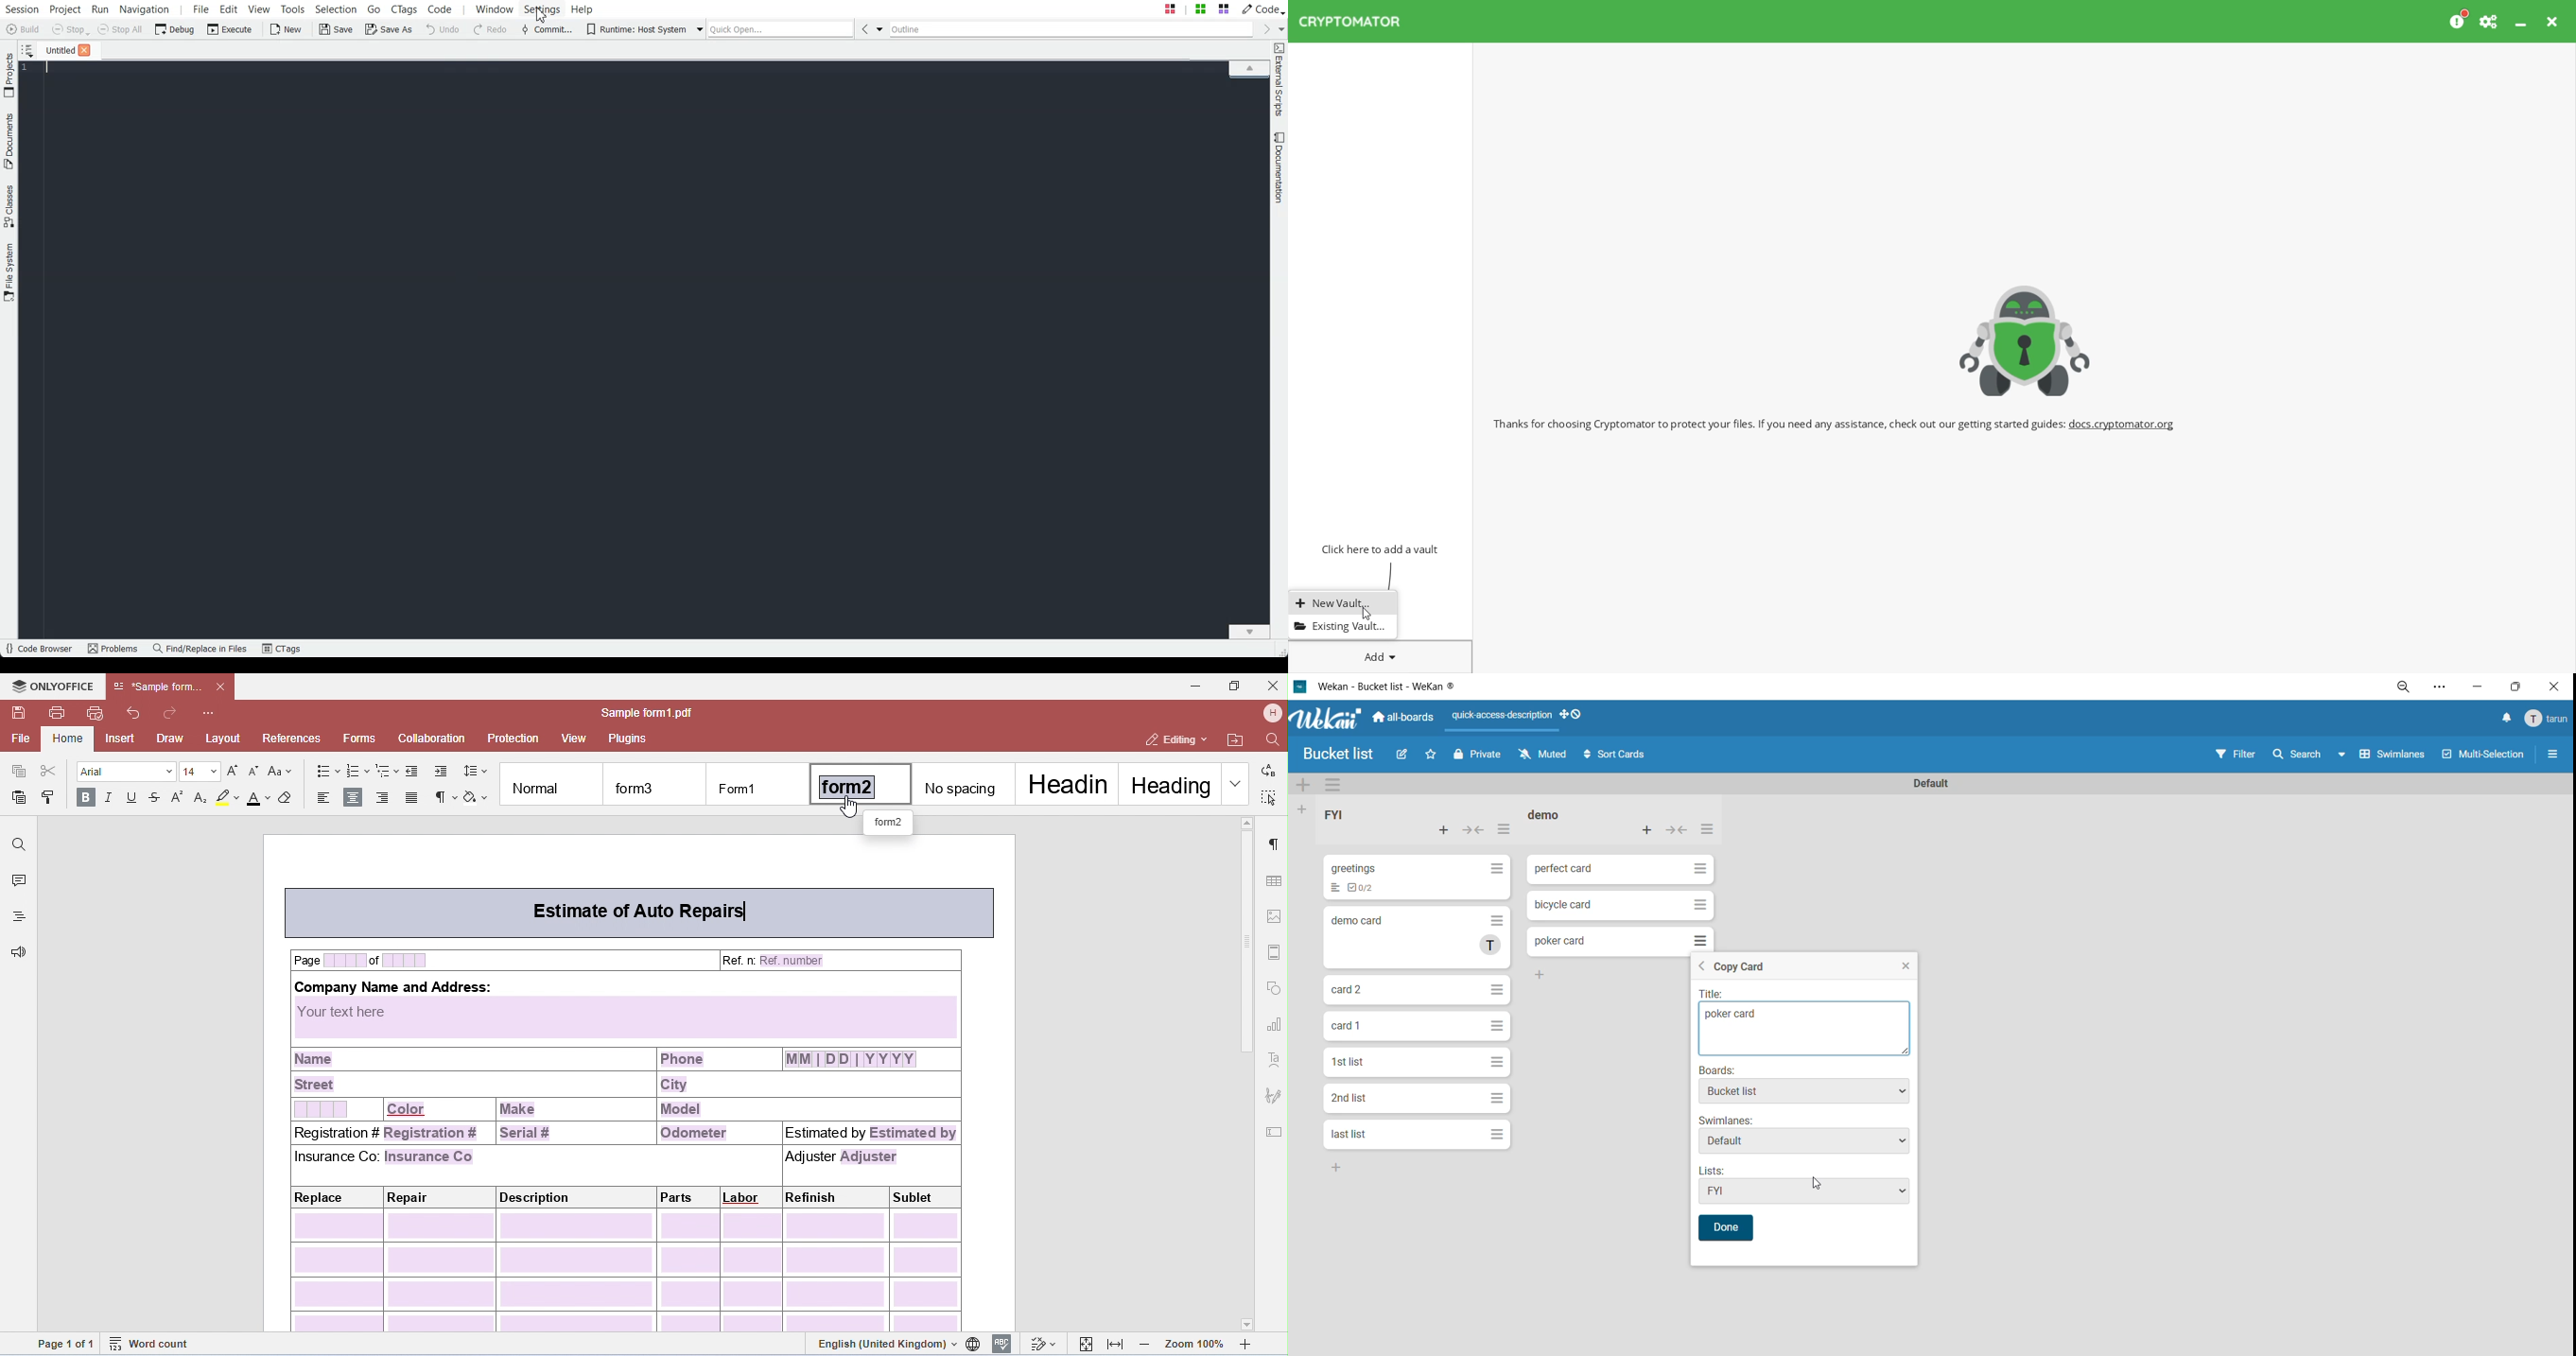 The width and height of the screenshot is (2576, 1372). I want to click on list actions, so click(1705, 831).